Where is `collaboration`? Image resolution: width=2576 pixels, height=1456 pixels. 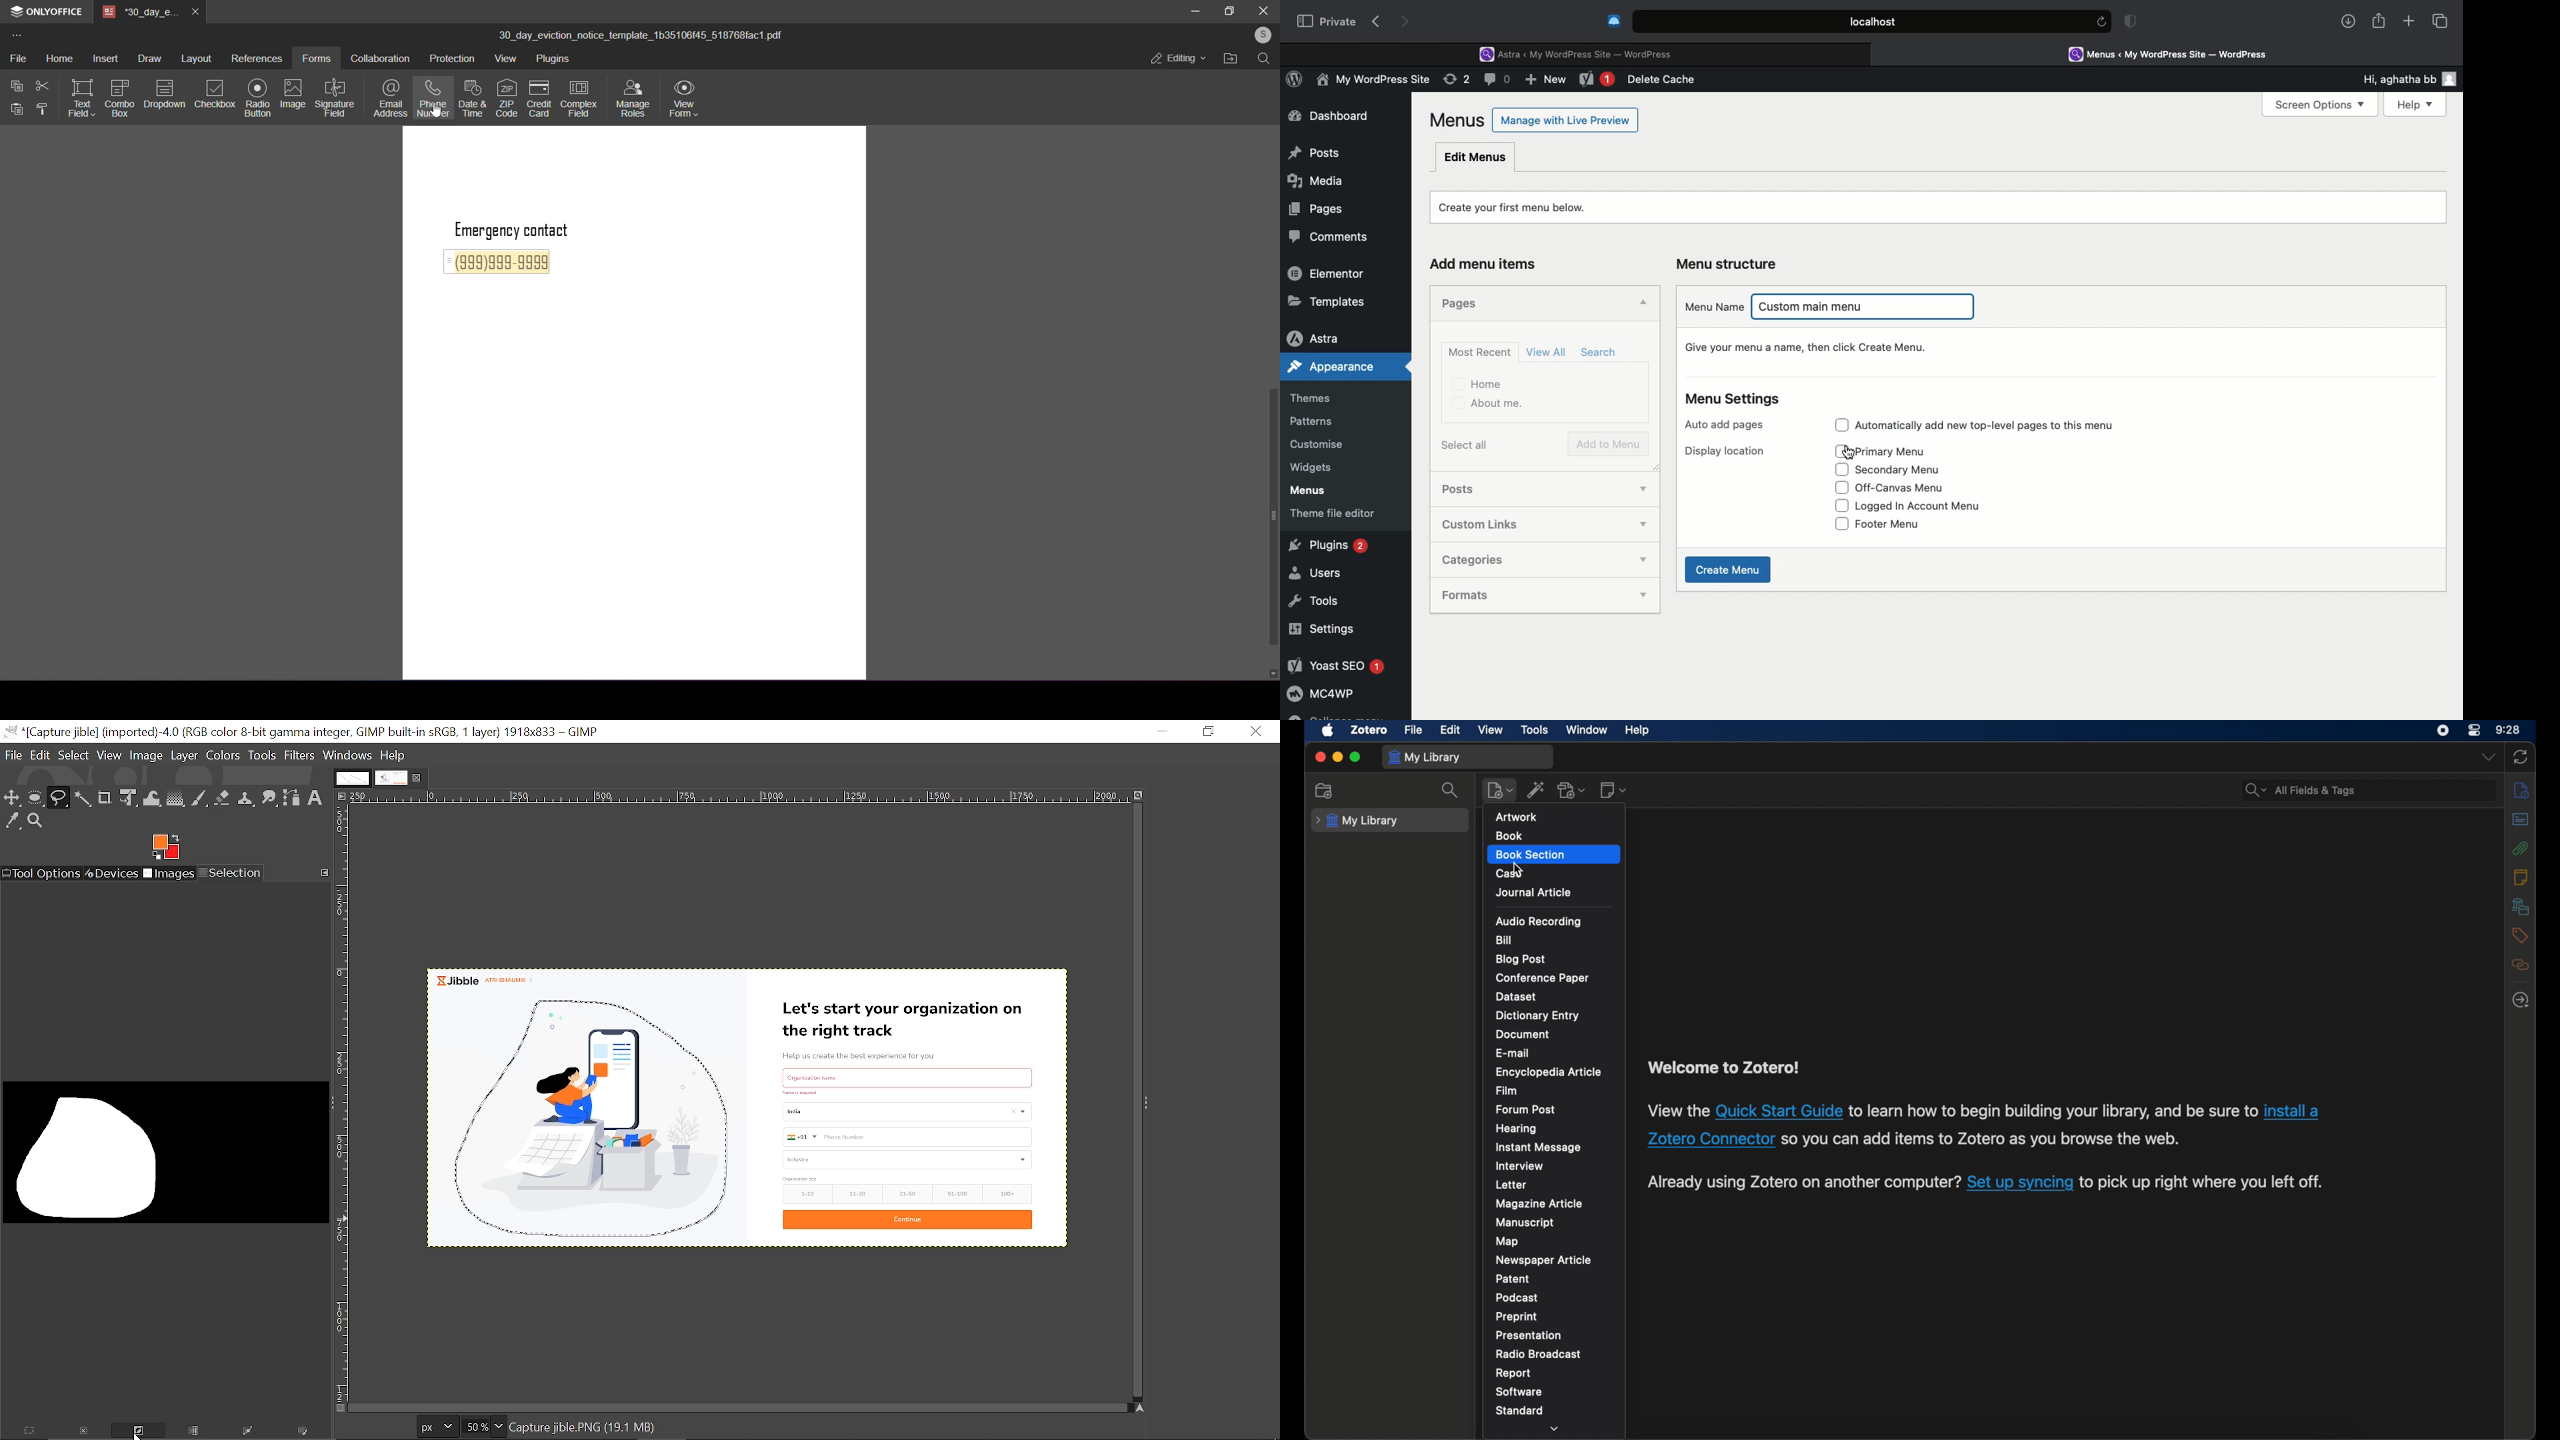 collaboration is located at coordinates (382, 59).